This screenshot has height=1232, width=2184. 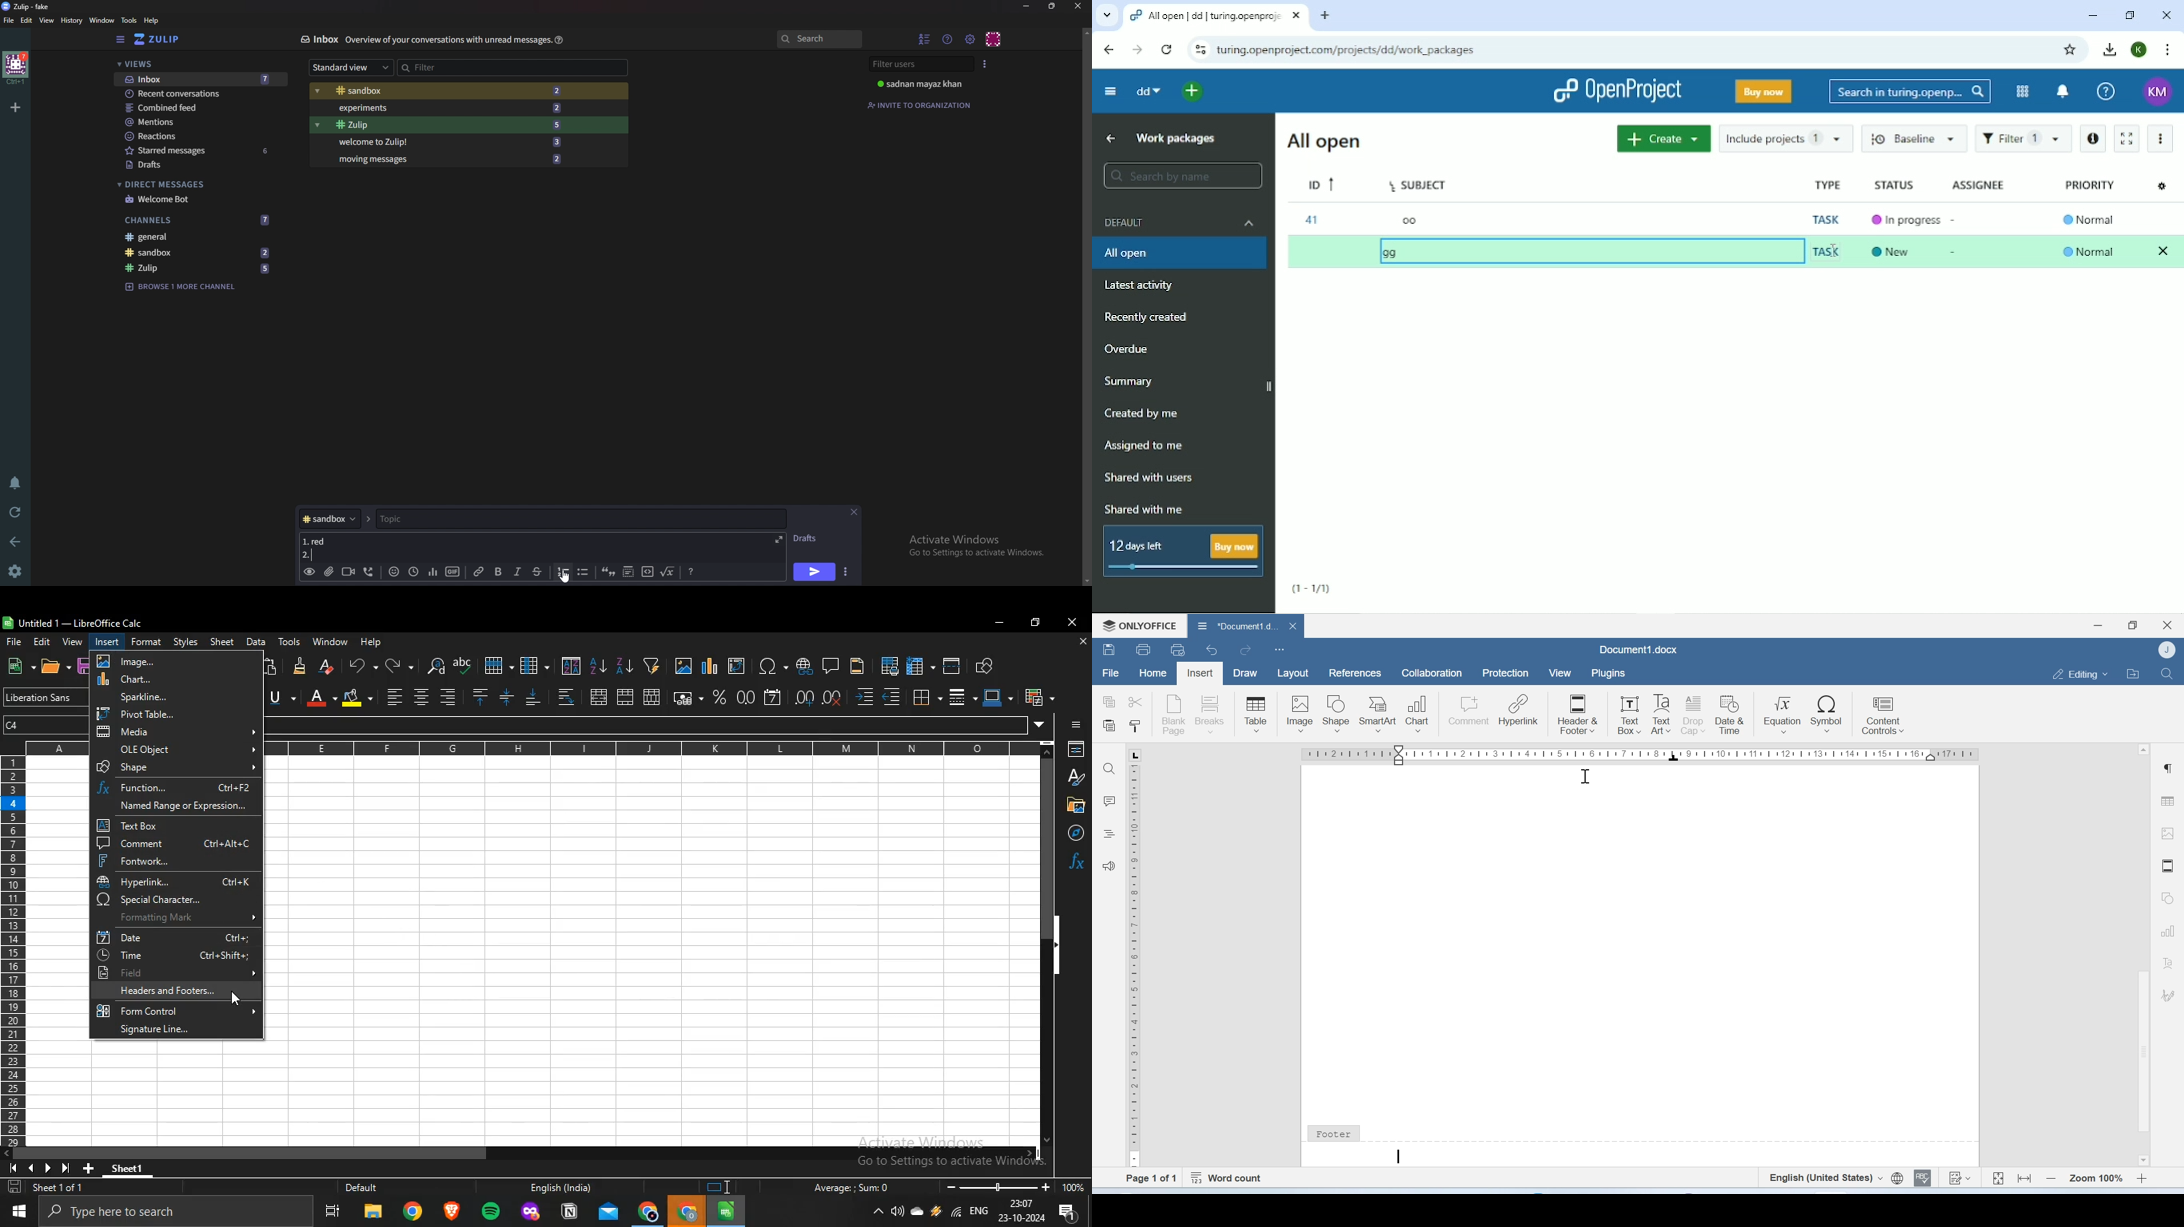 I want to click on sheet1, so click(x=137, y=1167).